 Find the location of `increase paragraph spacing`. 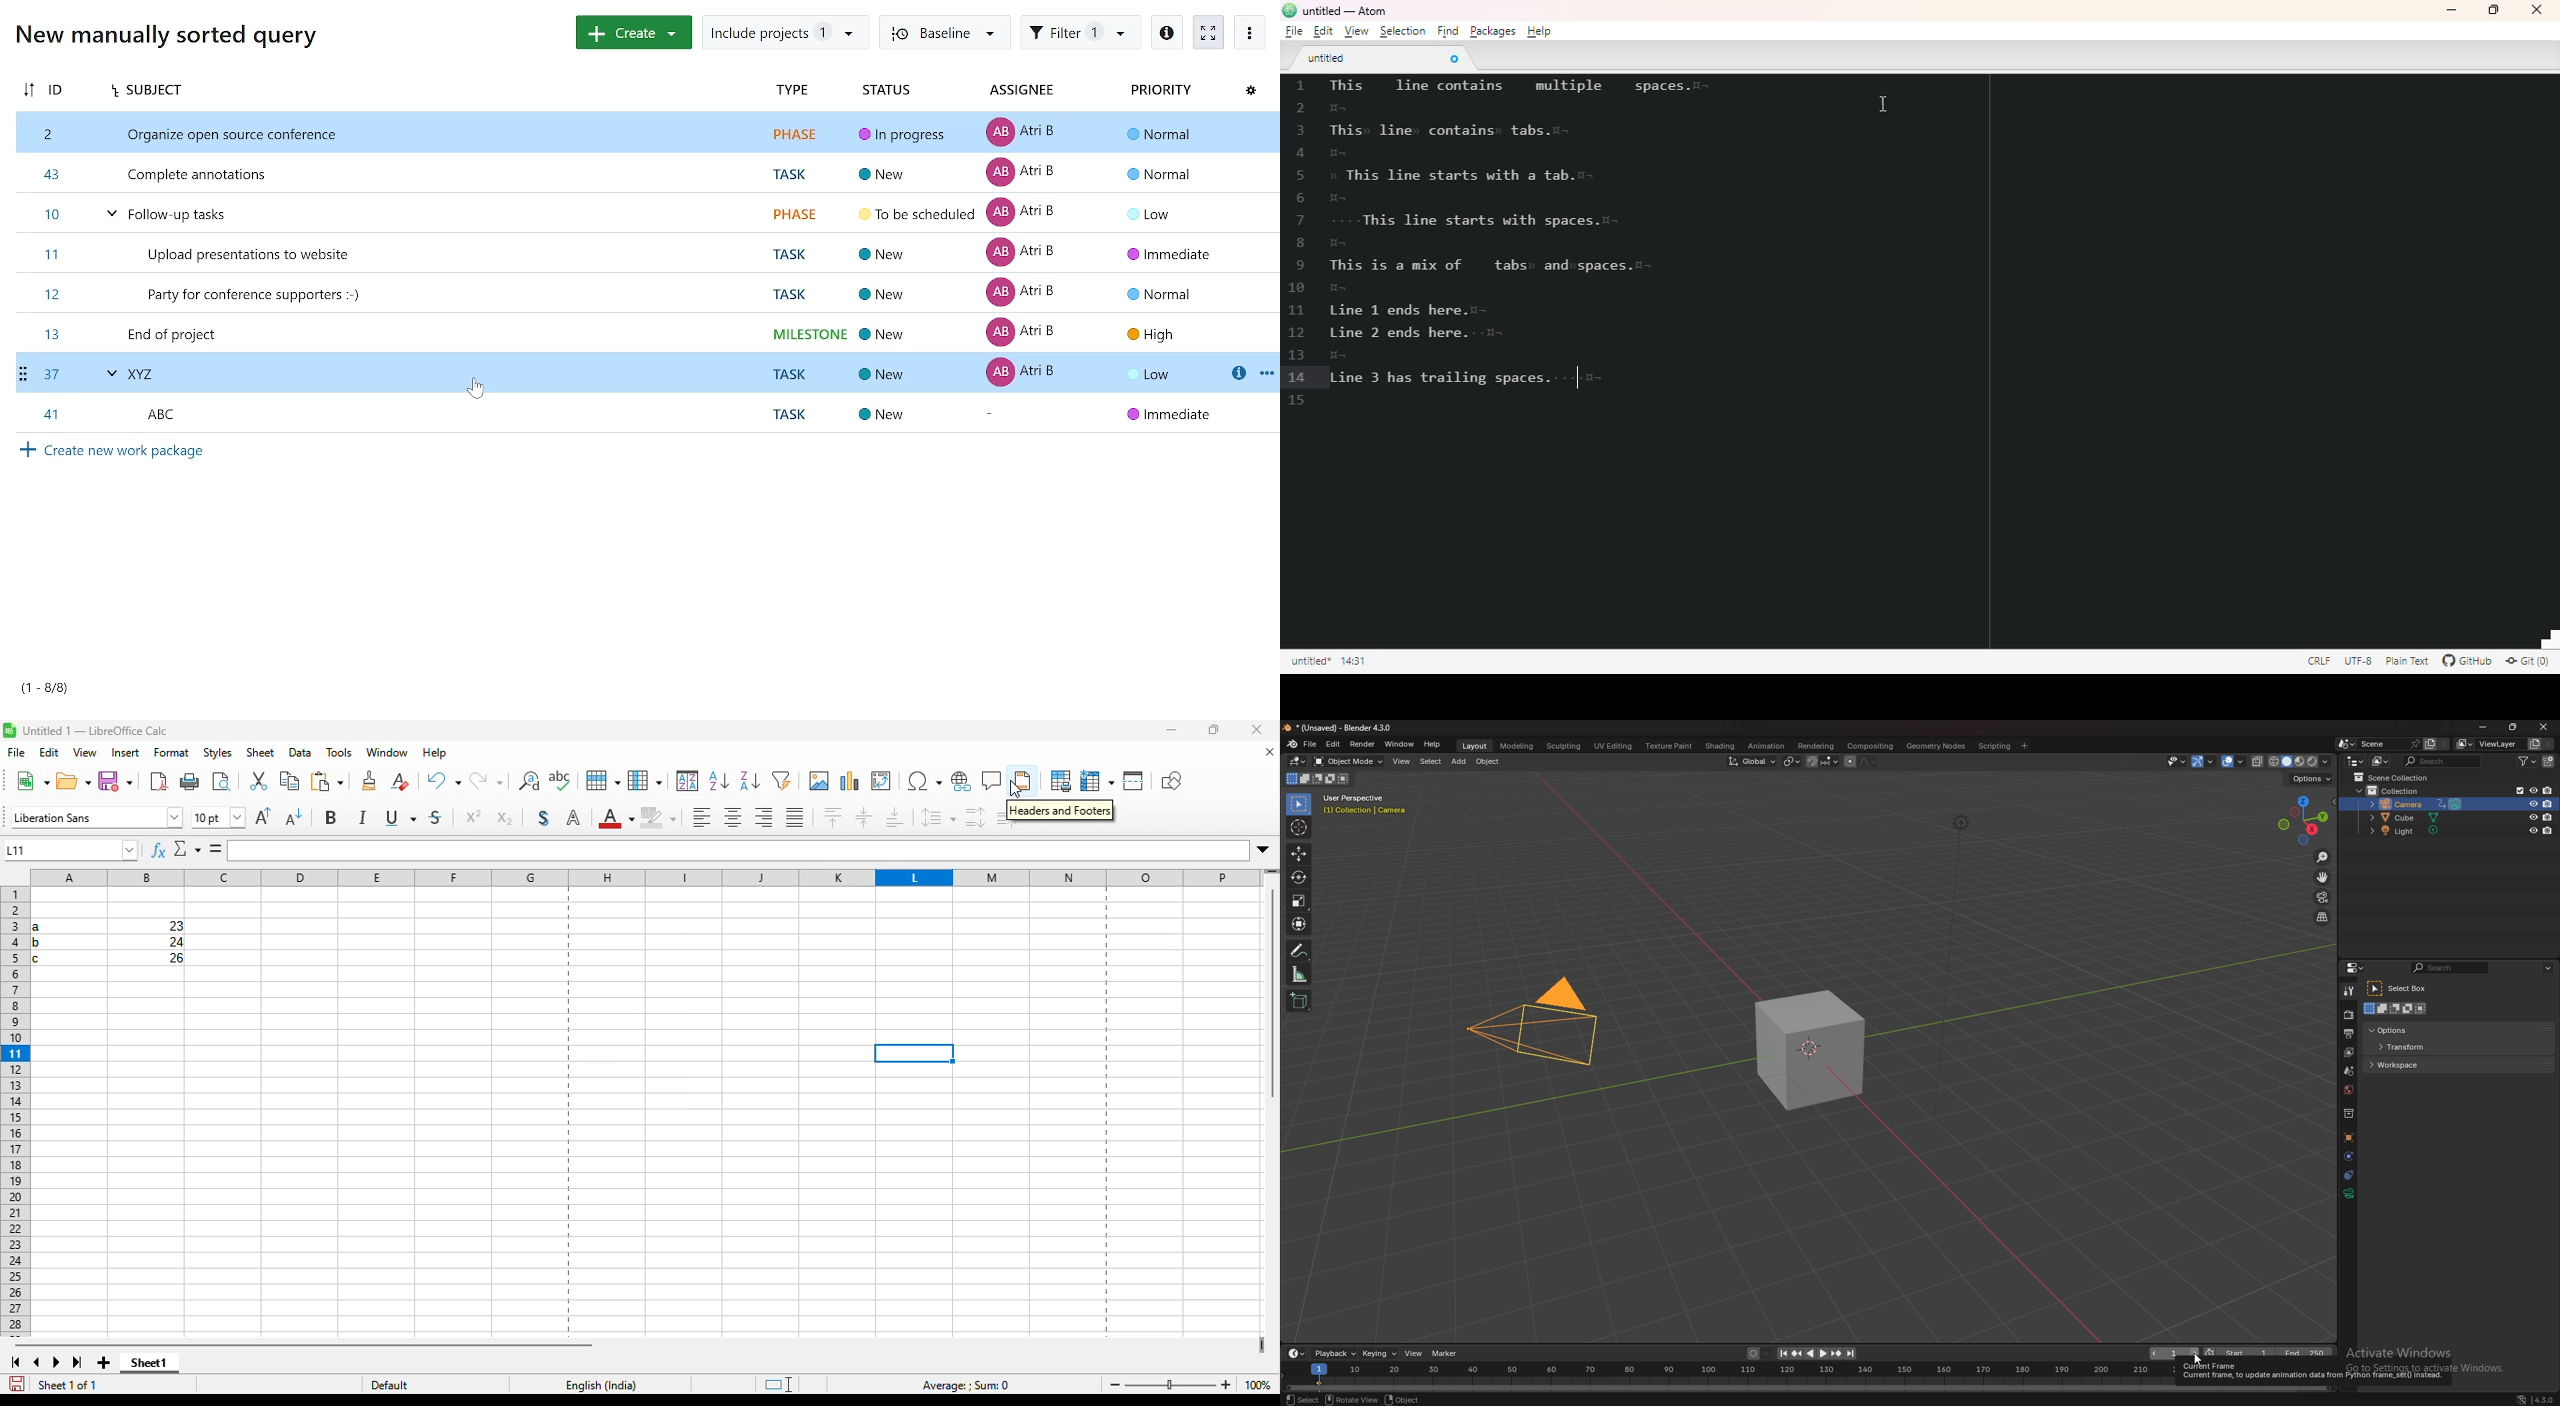

increase paragraph spacing is located at coordinates (975, 817).